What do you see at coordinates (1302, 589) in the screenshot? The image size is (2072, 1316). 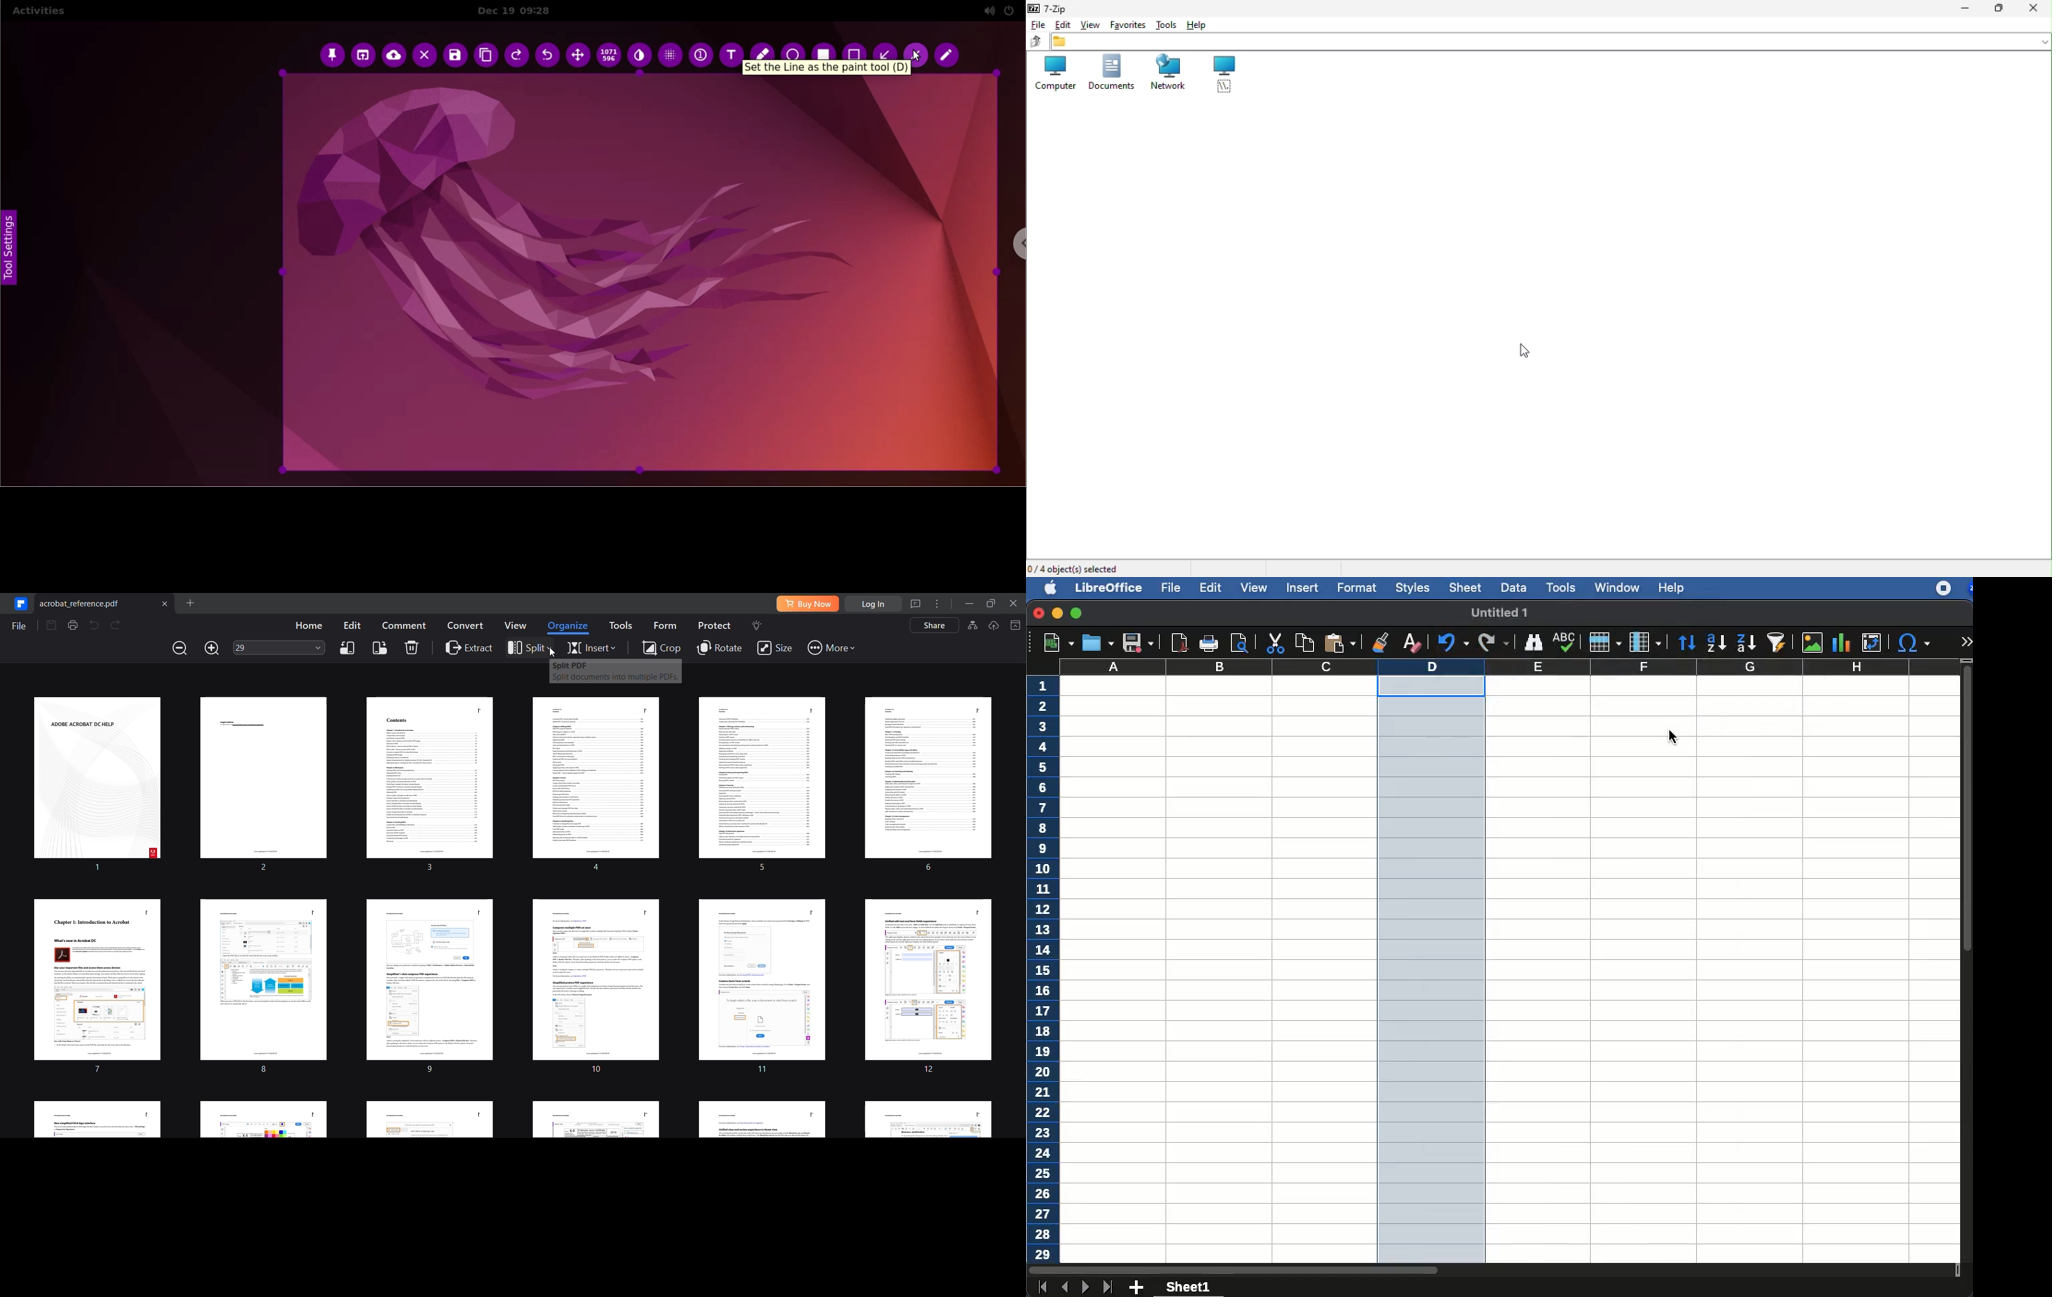 I see `insert` at bounding box center [1302, 589].